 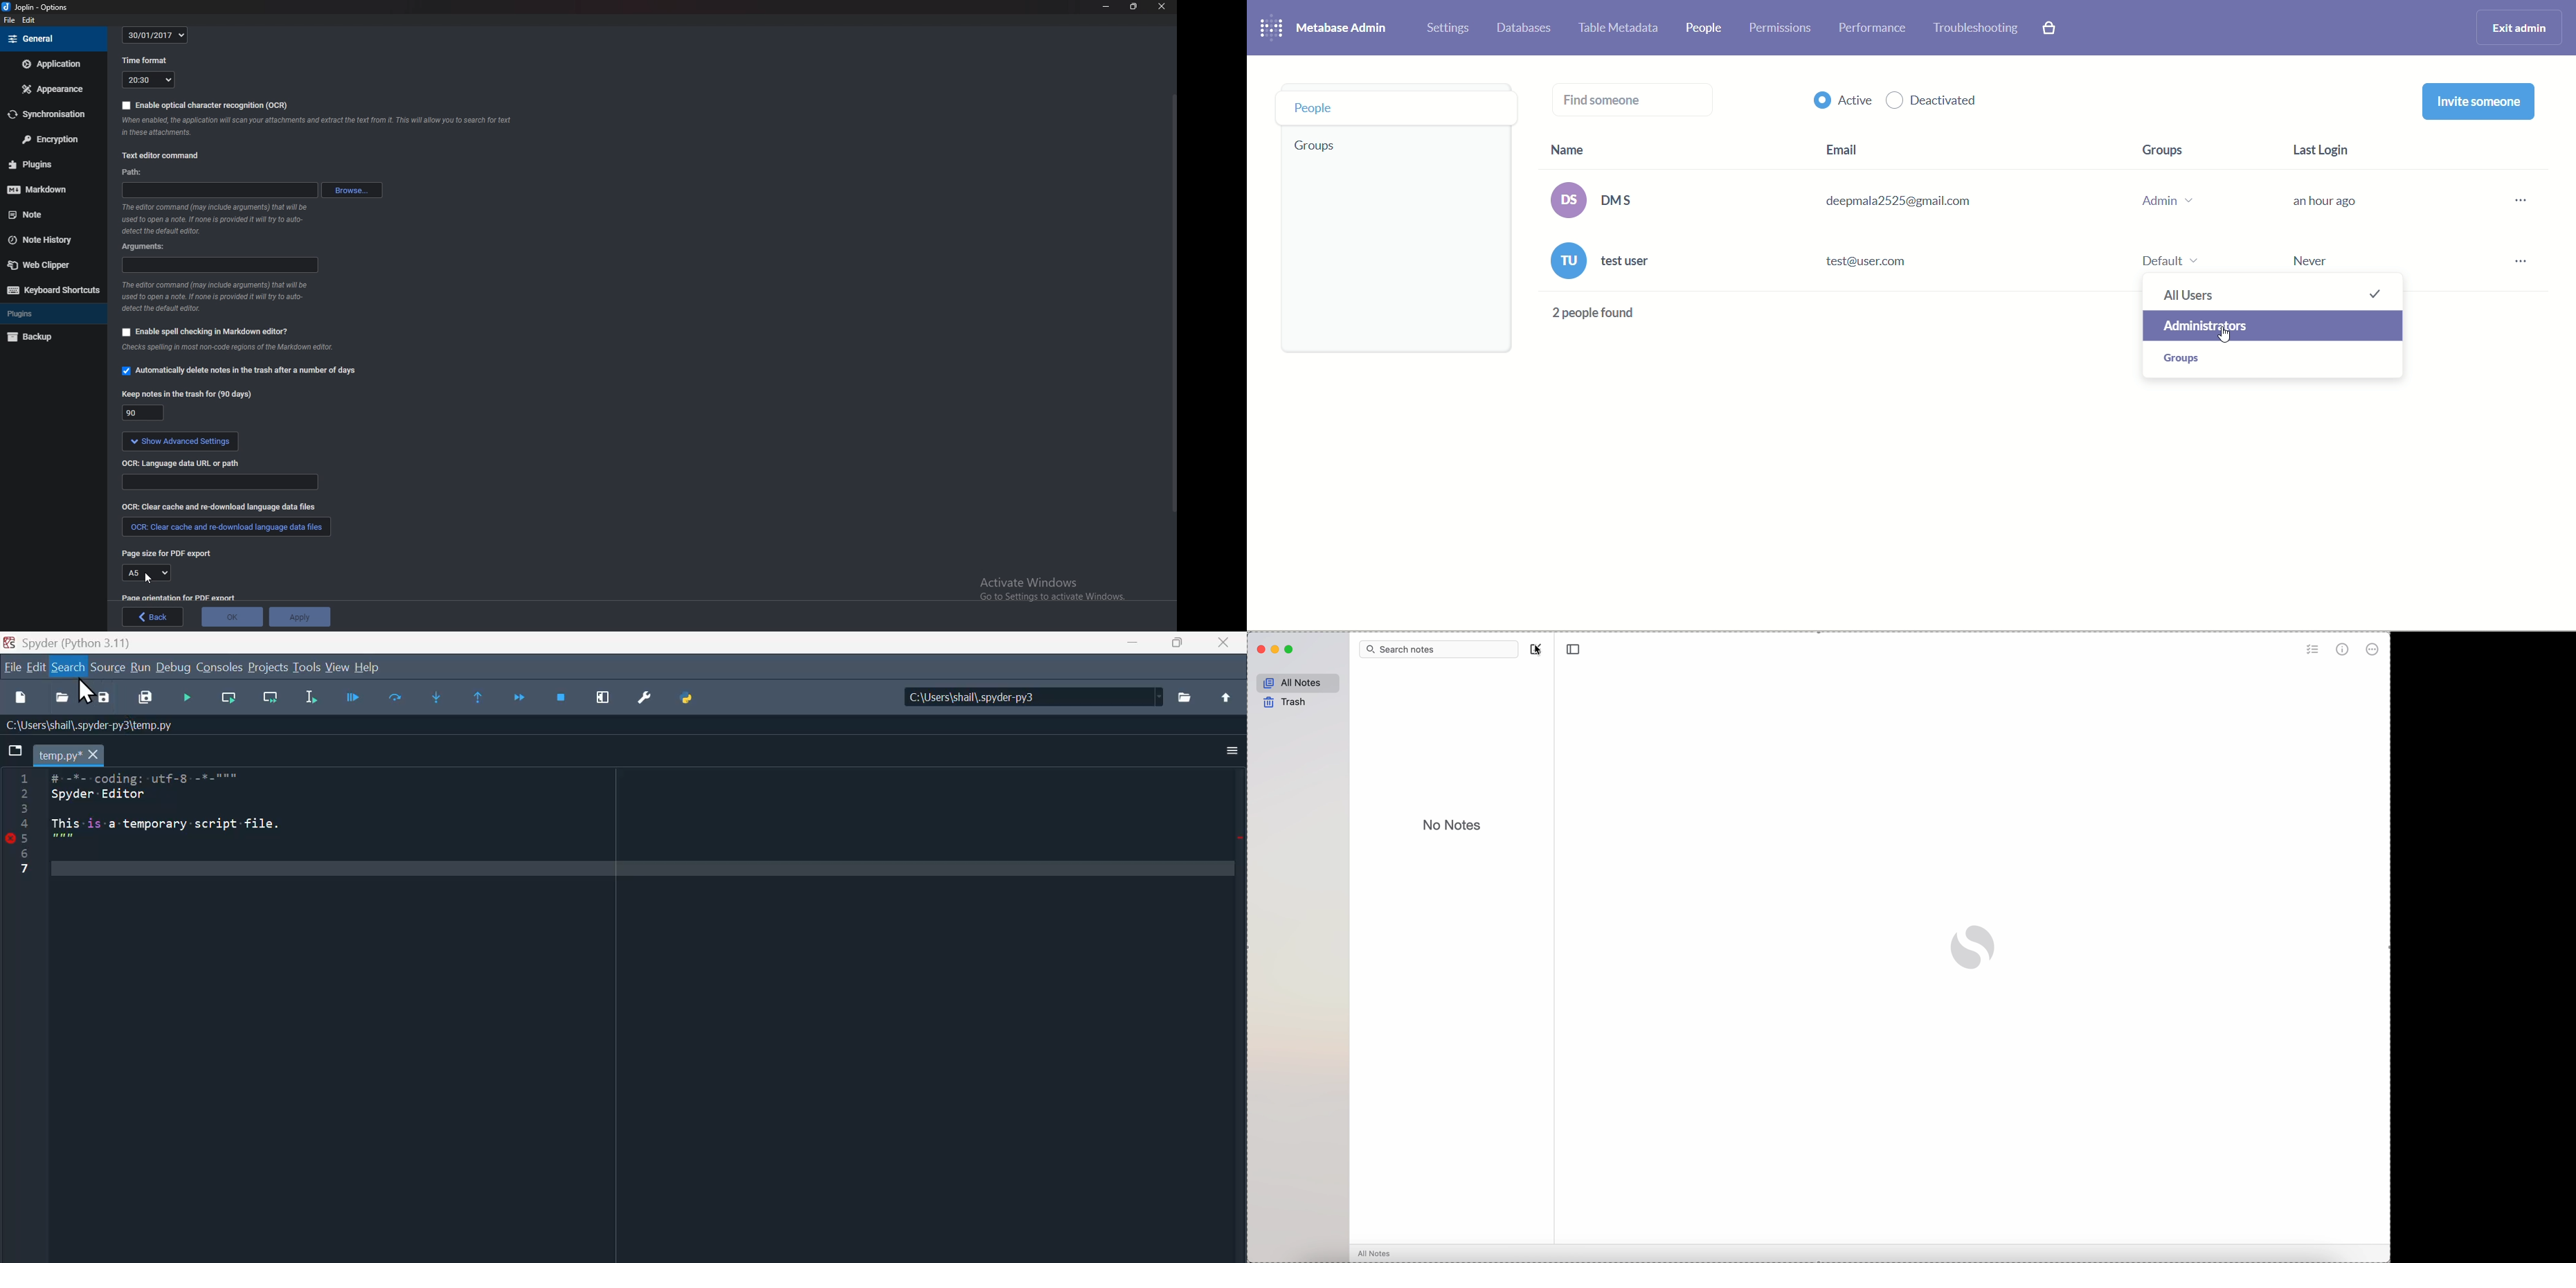 What do you see at coordinates (219, 508) in the screenshot?
I see `Clear cache and redownload language data files` at bounding box center [219, 508].